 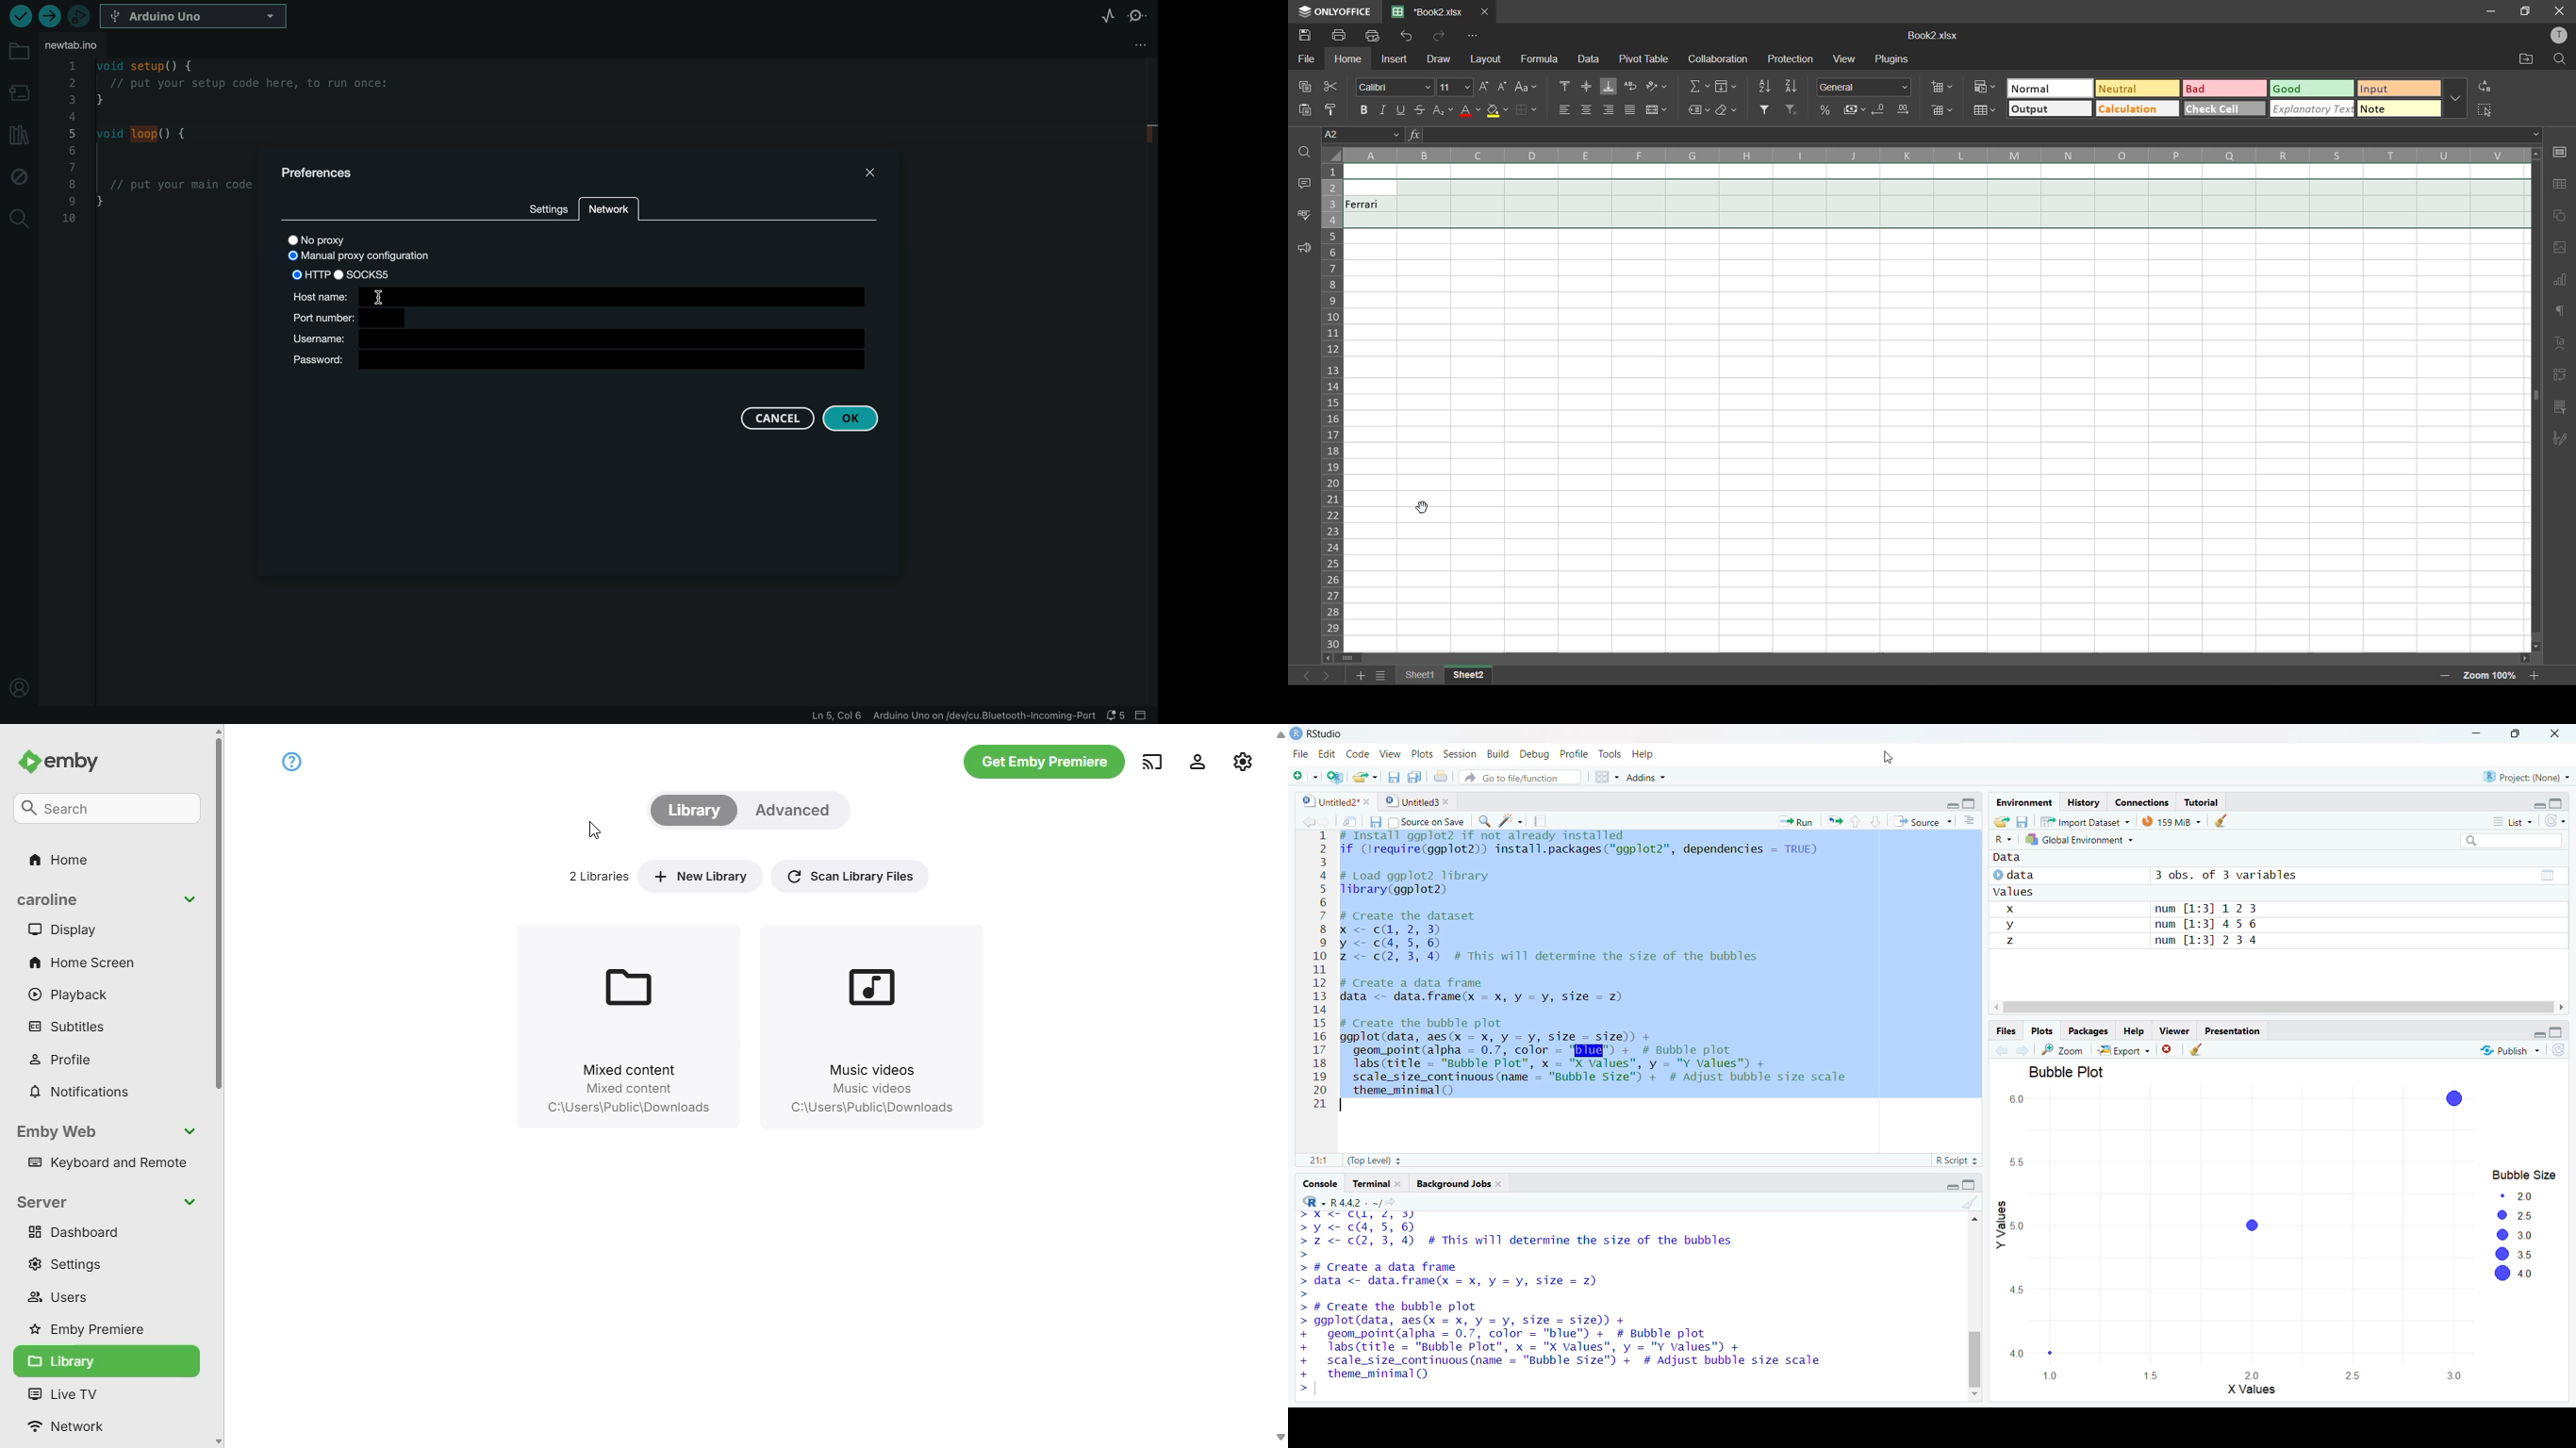 I want to click on clear viewer, so click(x=2196, y=1049).